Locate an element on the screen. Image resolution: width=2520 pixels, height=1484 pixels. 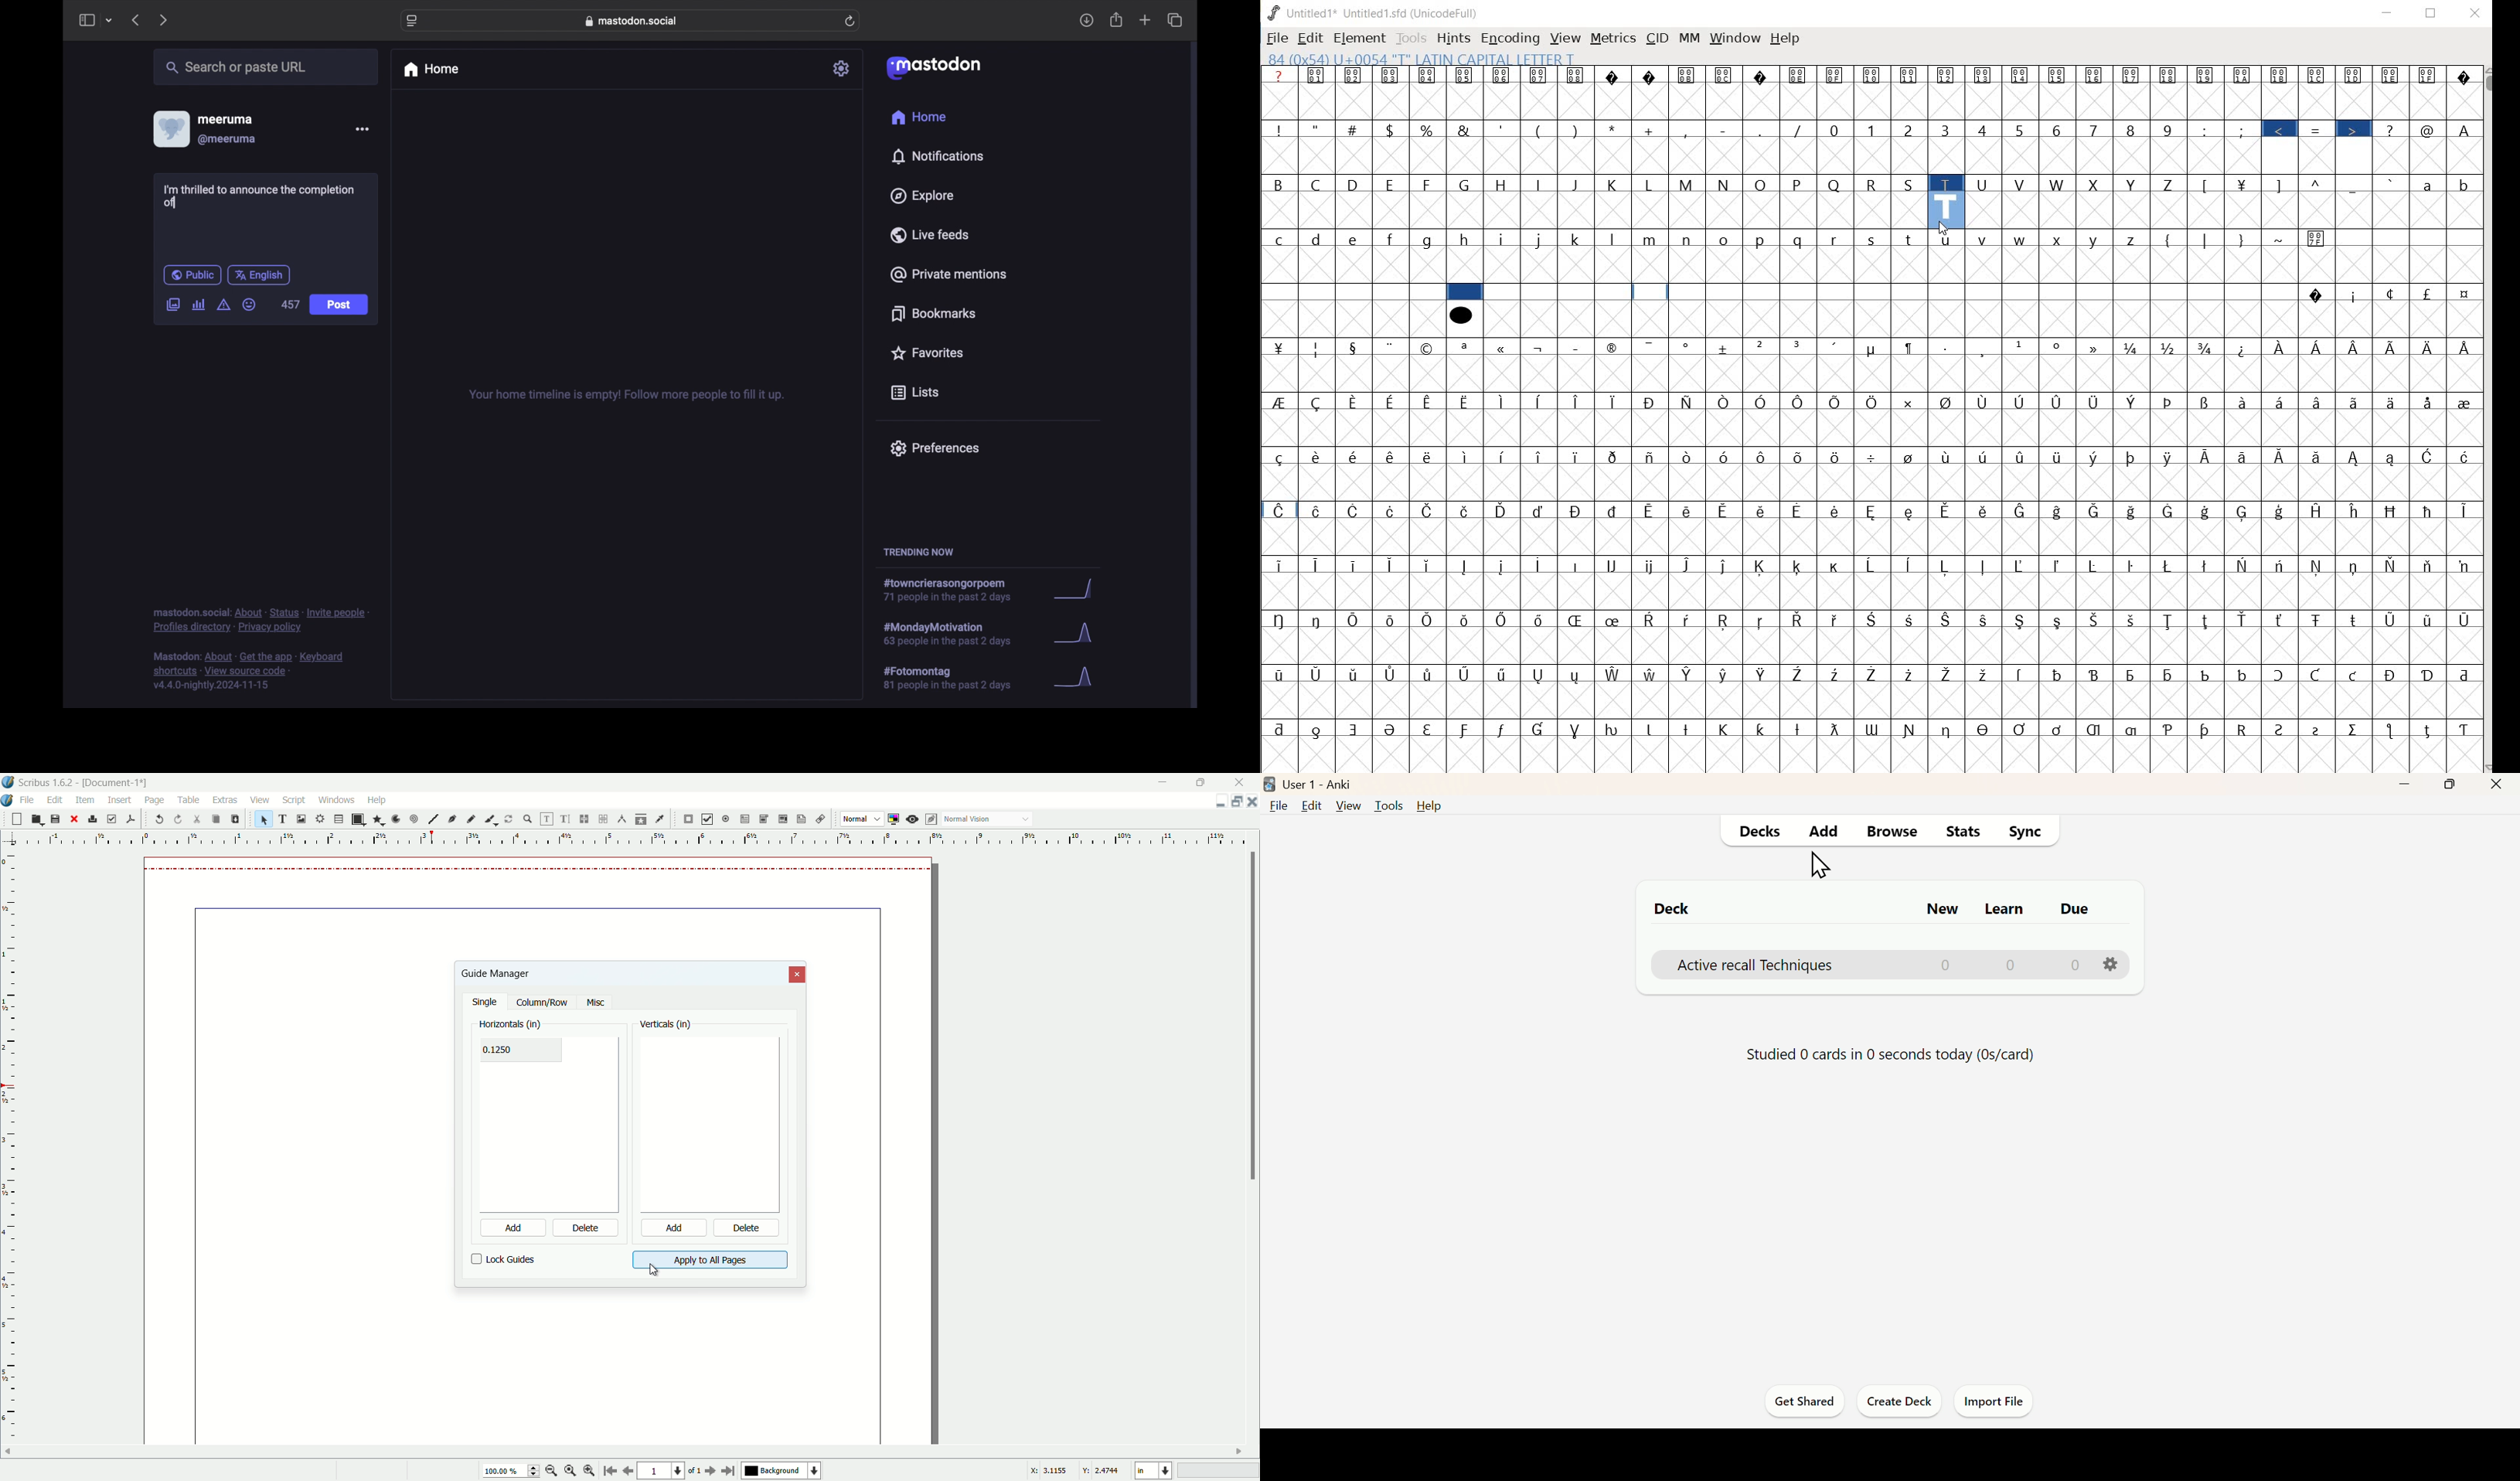
edit in preview mode is located at coordinates (933, 819).